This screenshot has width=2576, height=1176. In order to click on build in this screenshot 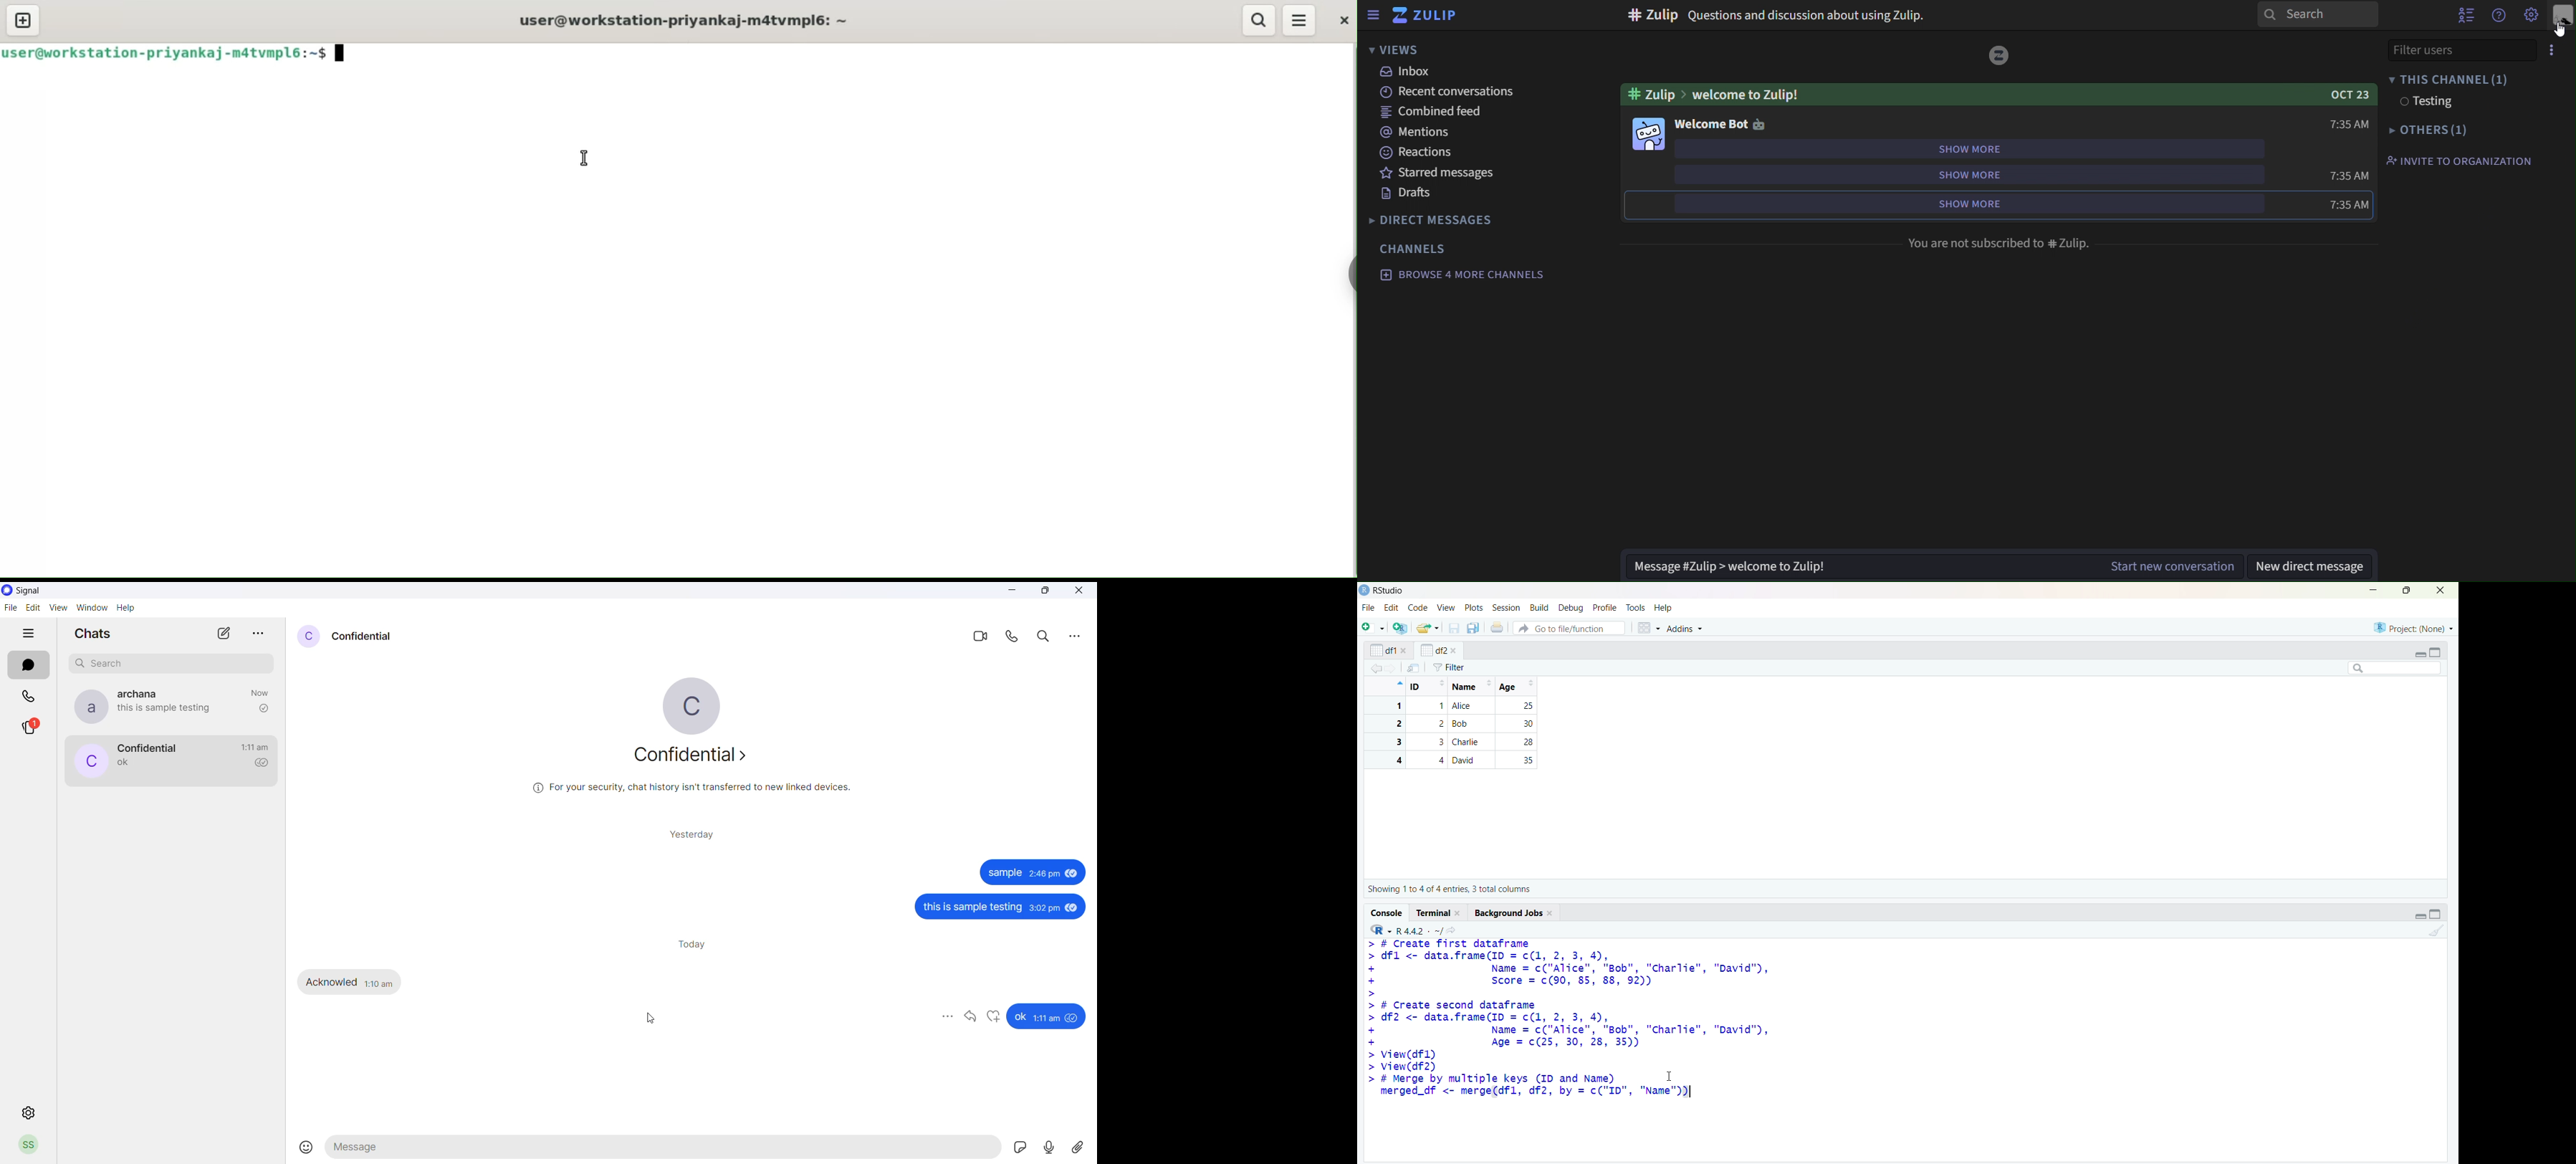, I will do `click(1541, 608)`.